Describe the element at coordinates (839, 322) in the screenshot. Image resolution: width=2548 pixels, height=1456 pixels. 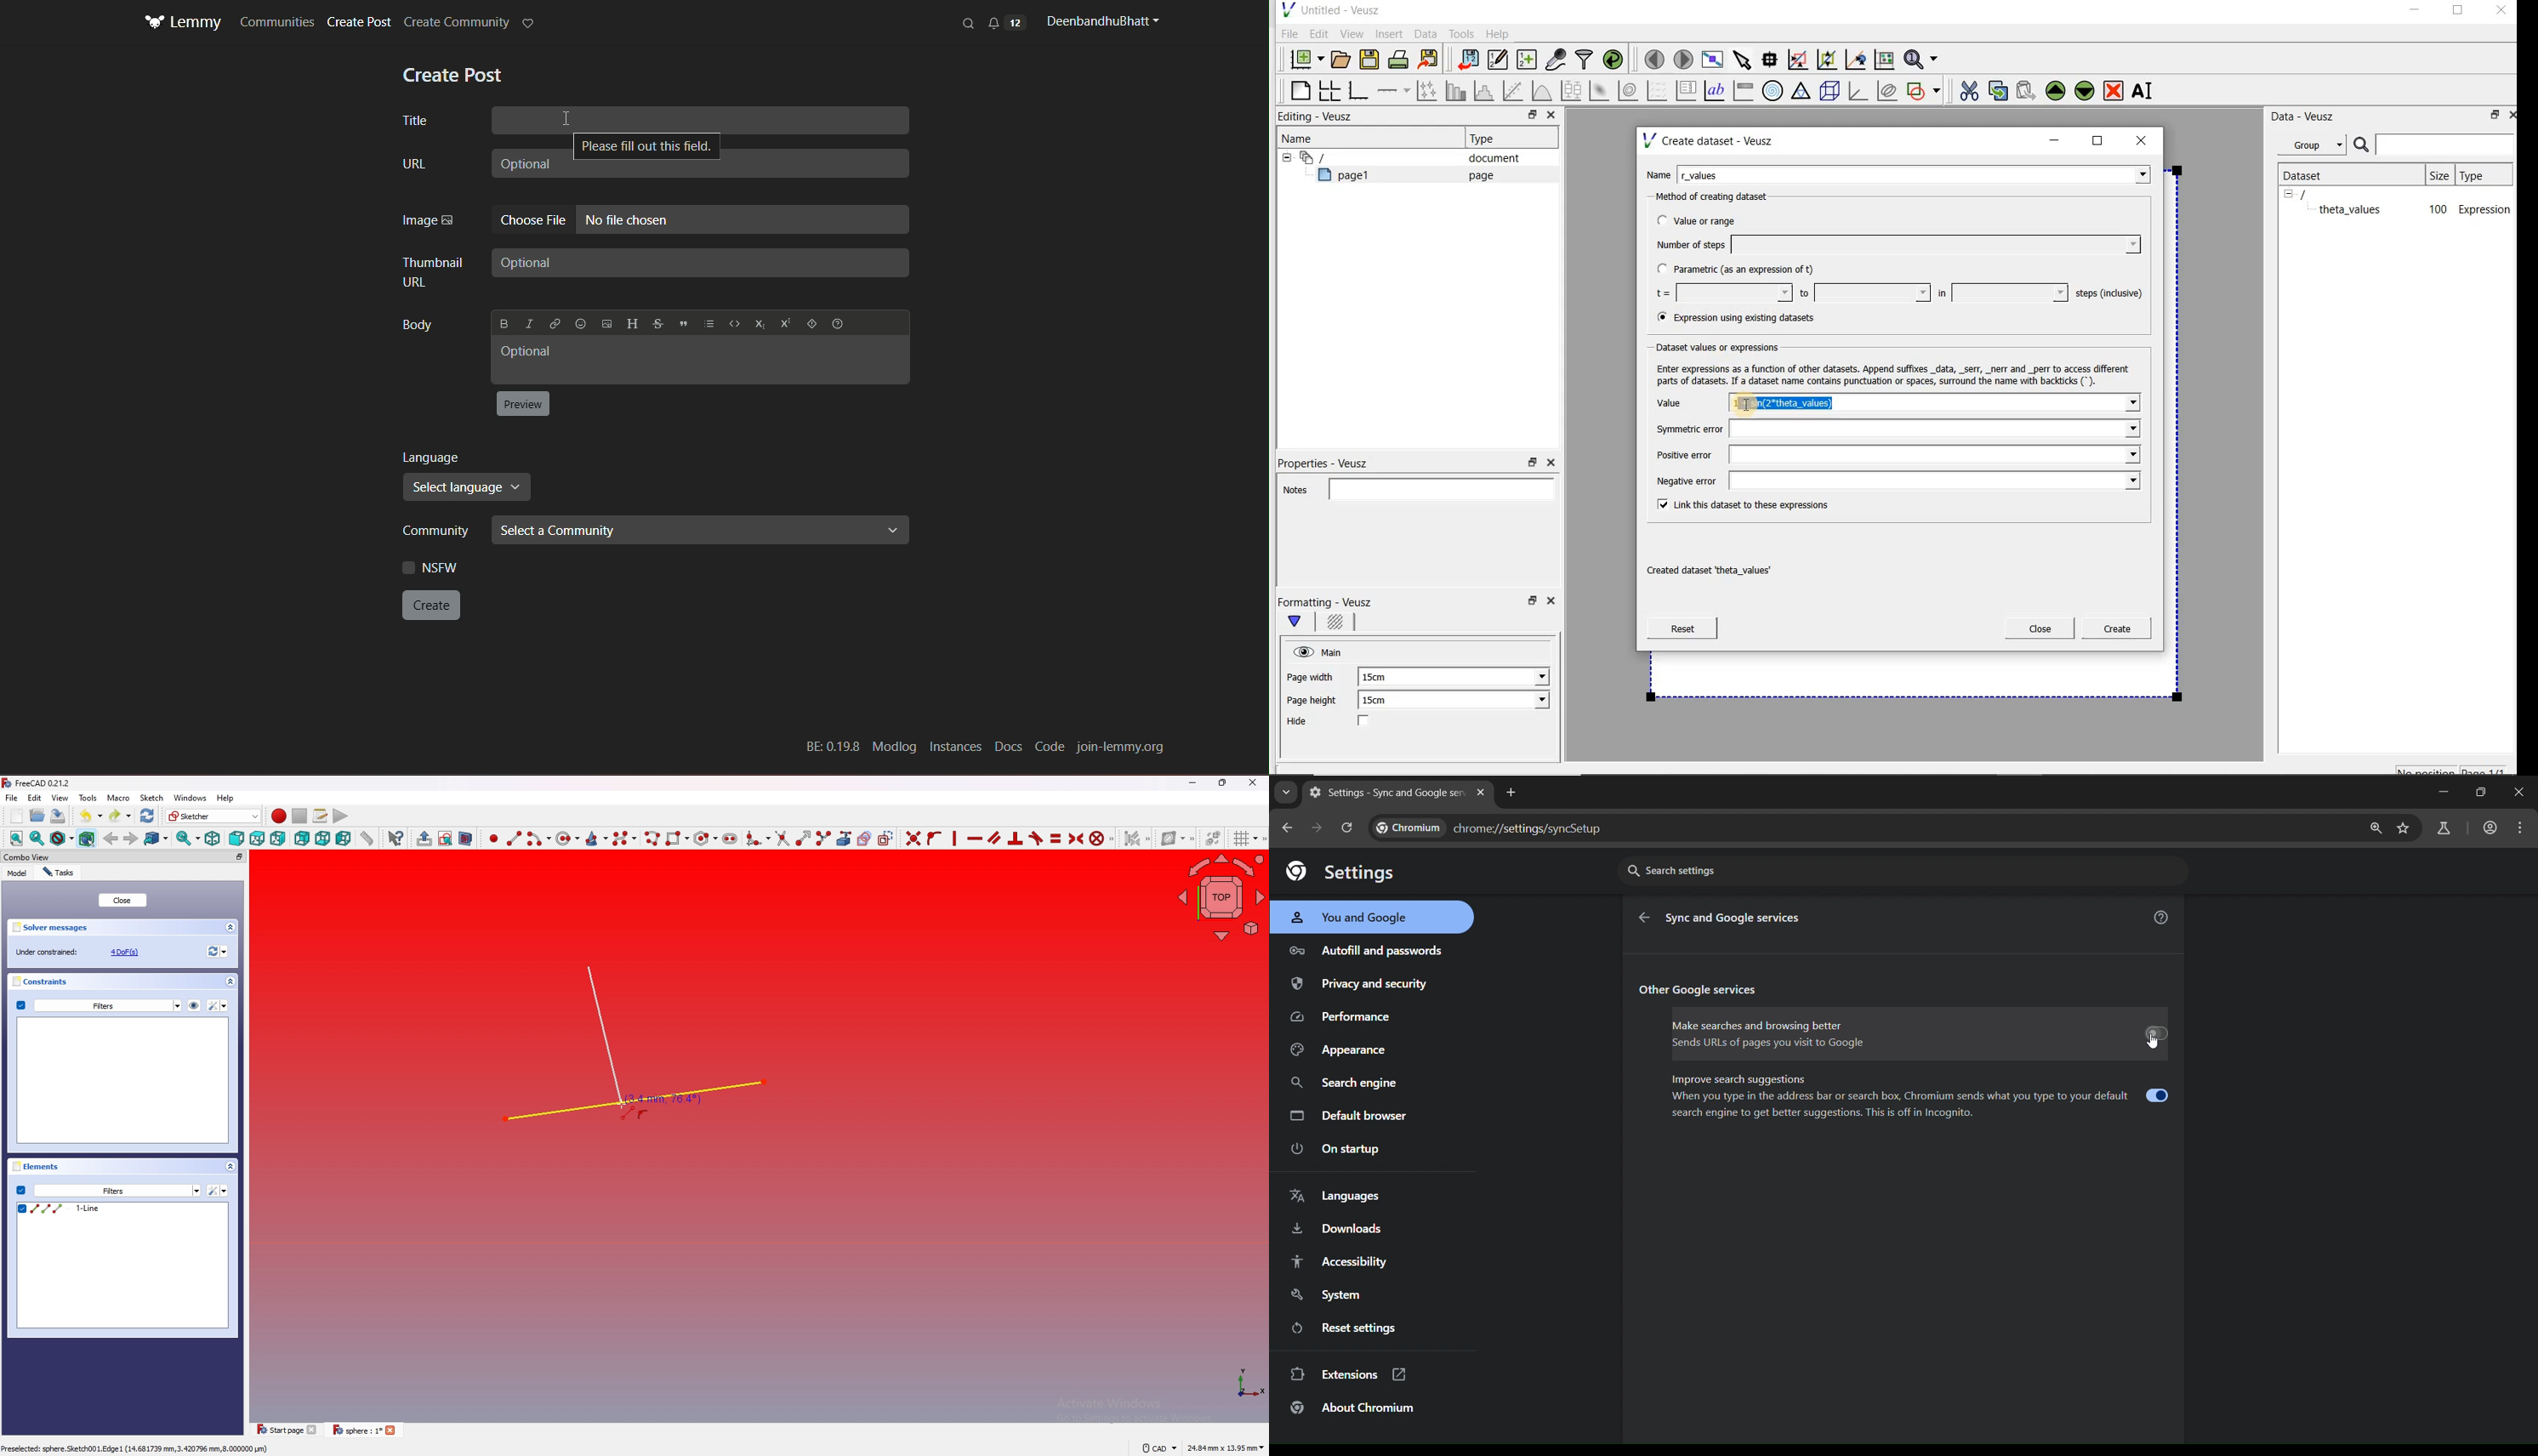
I see `formatting help` at that location.